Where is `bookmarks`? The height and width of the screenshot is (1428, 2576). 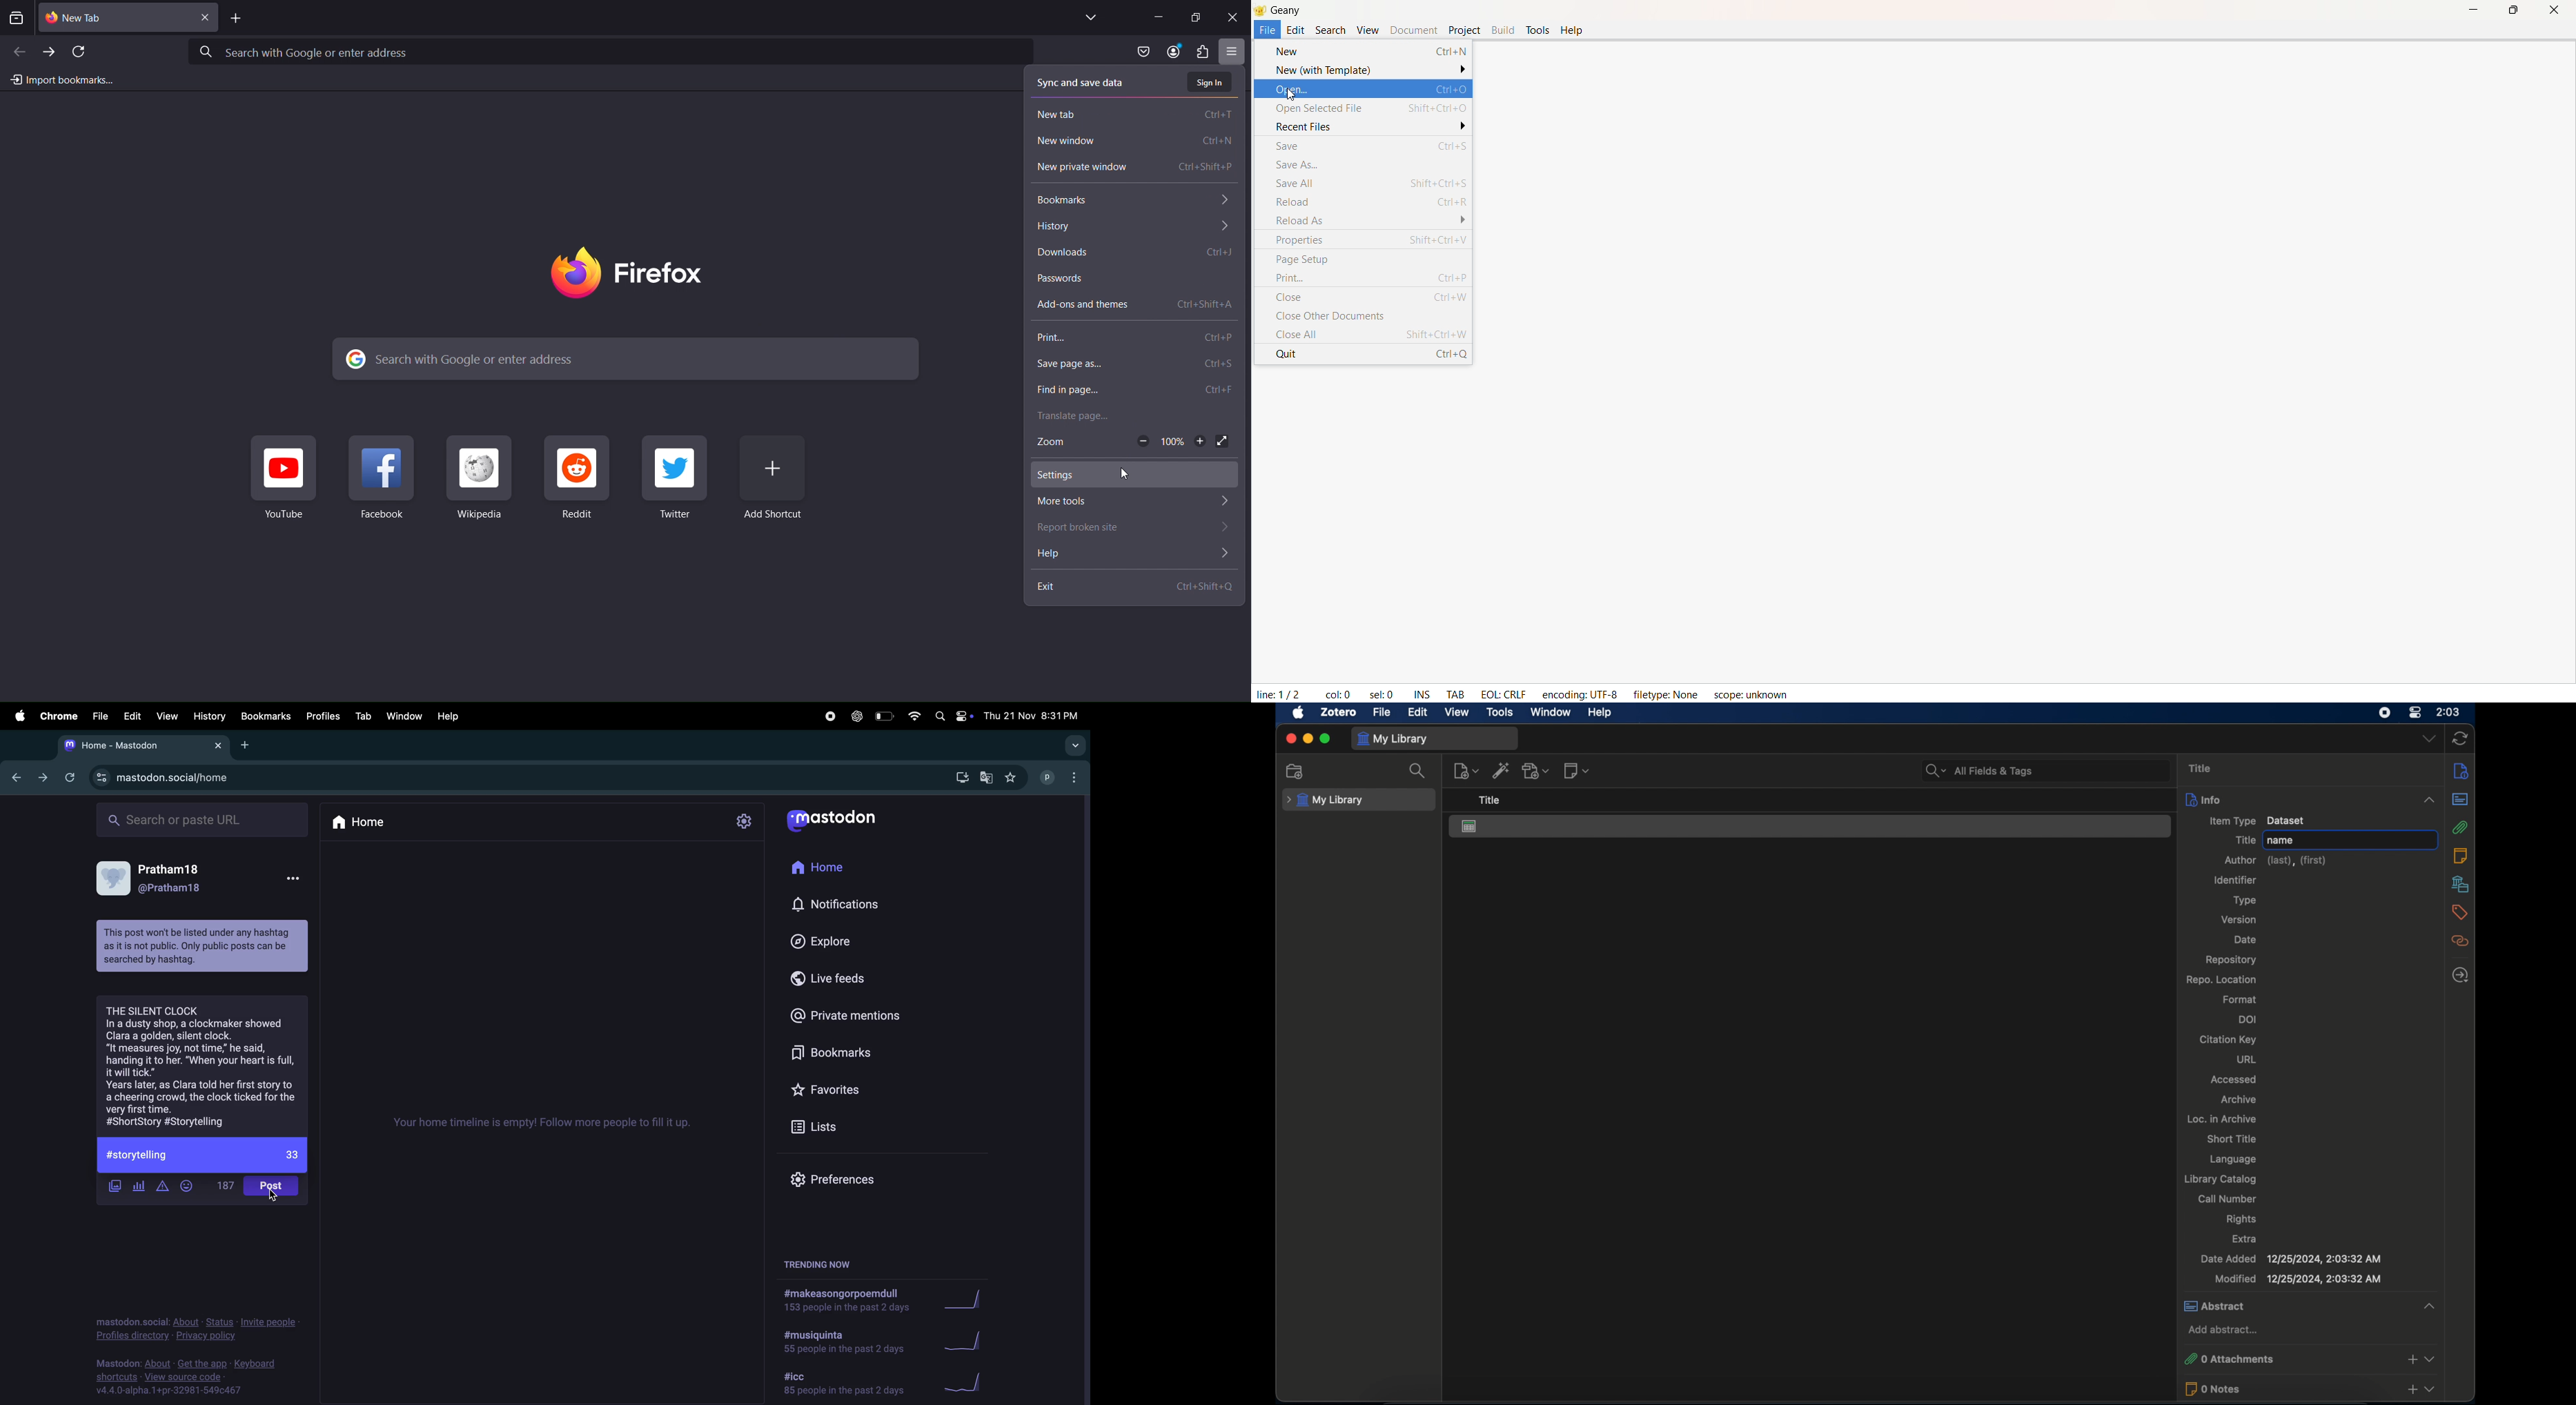
bookmarks is located at coordinates (831, 1053).